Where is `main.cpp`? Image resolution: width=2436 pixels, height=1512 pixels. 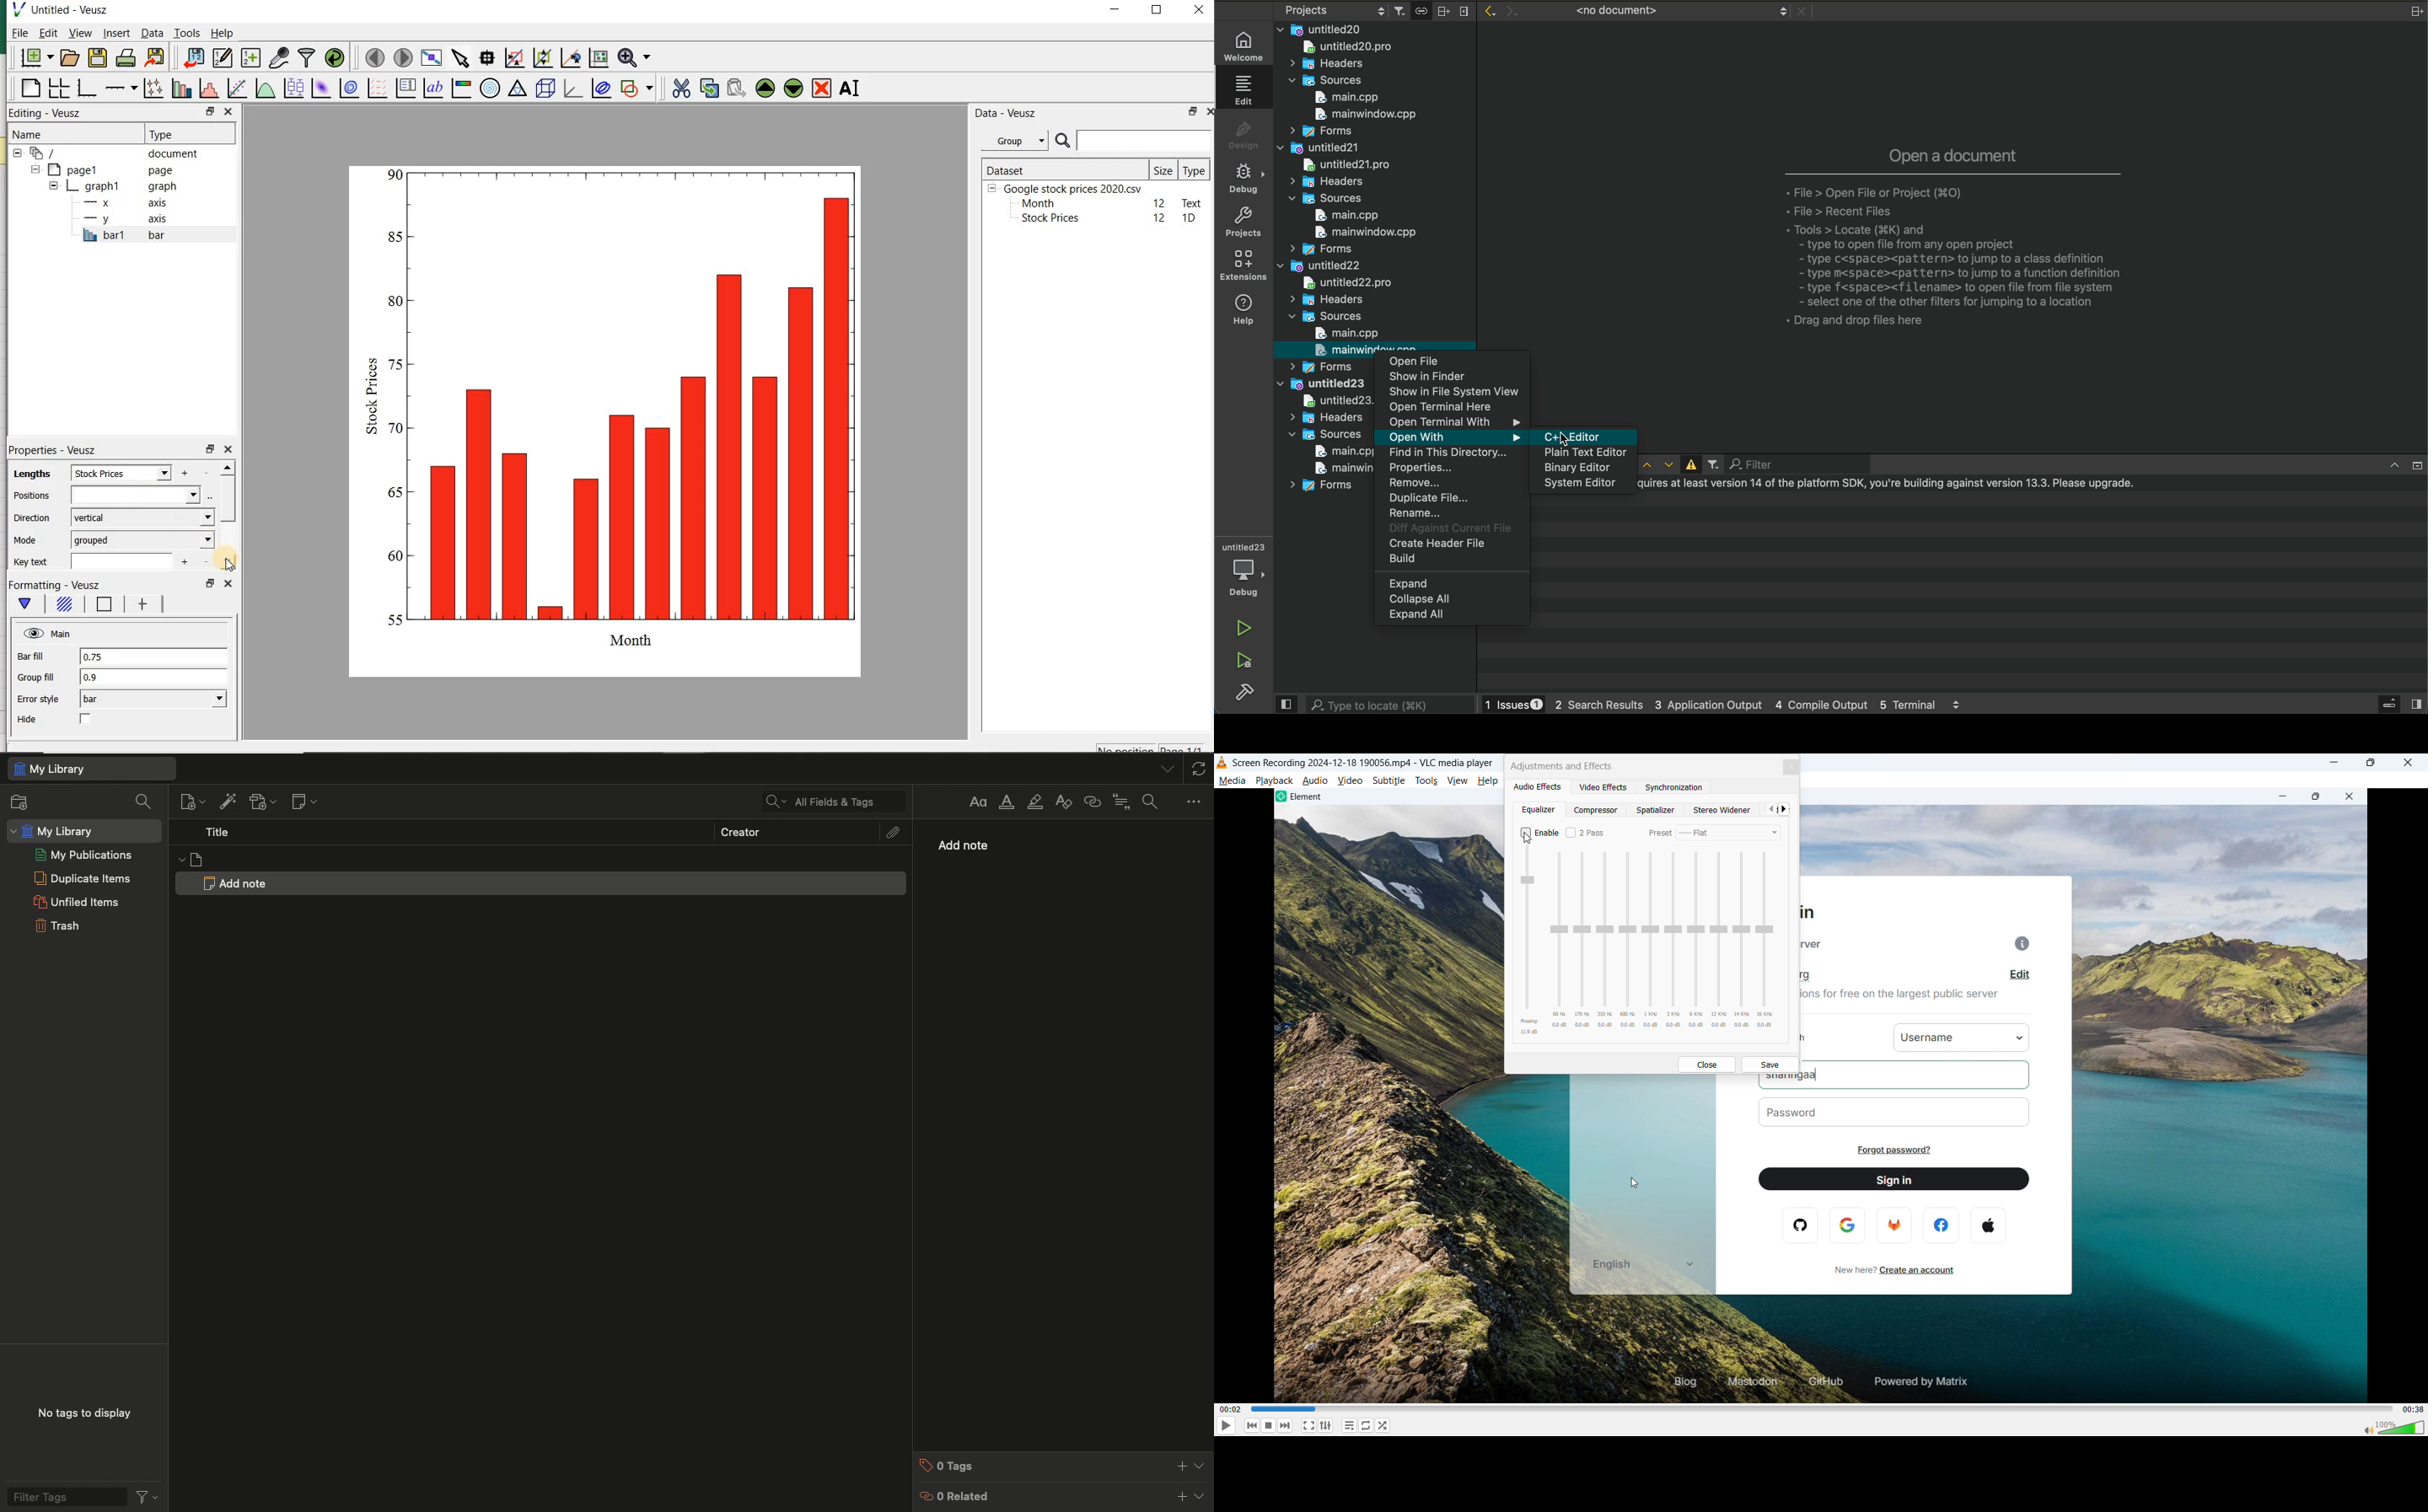 main.cpp is located at coordinates (1337, 216).